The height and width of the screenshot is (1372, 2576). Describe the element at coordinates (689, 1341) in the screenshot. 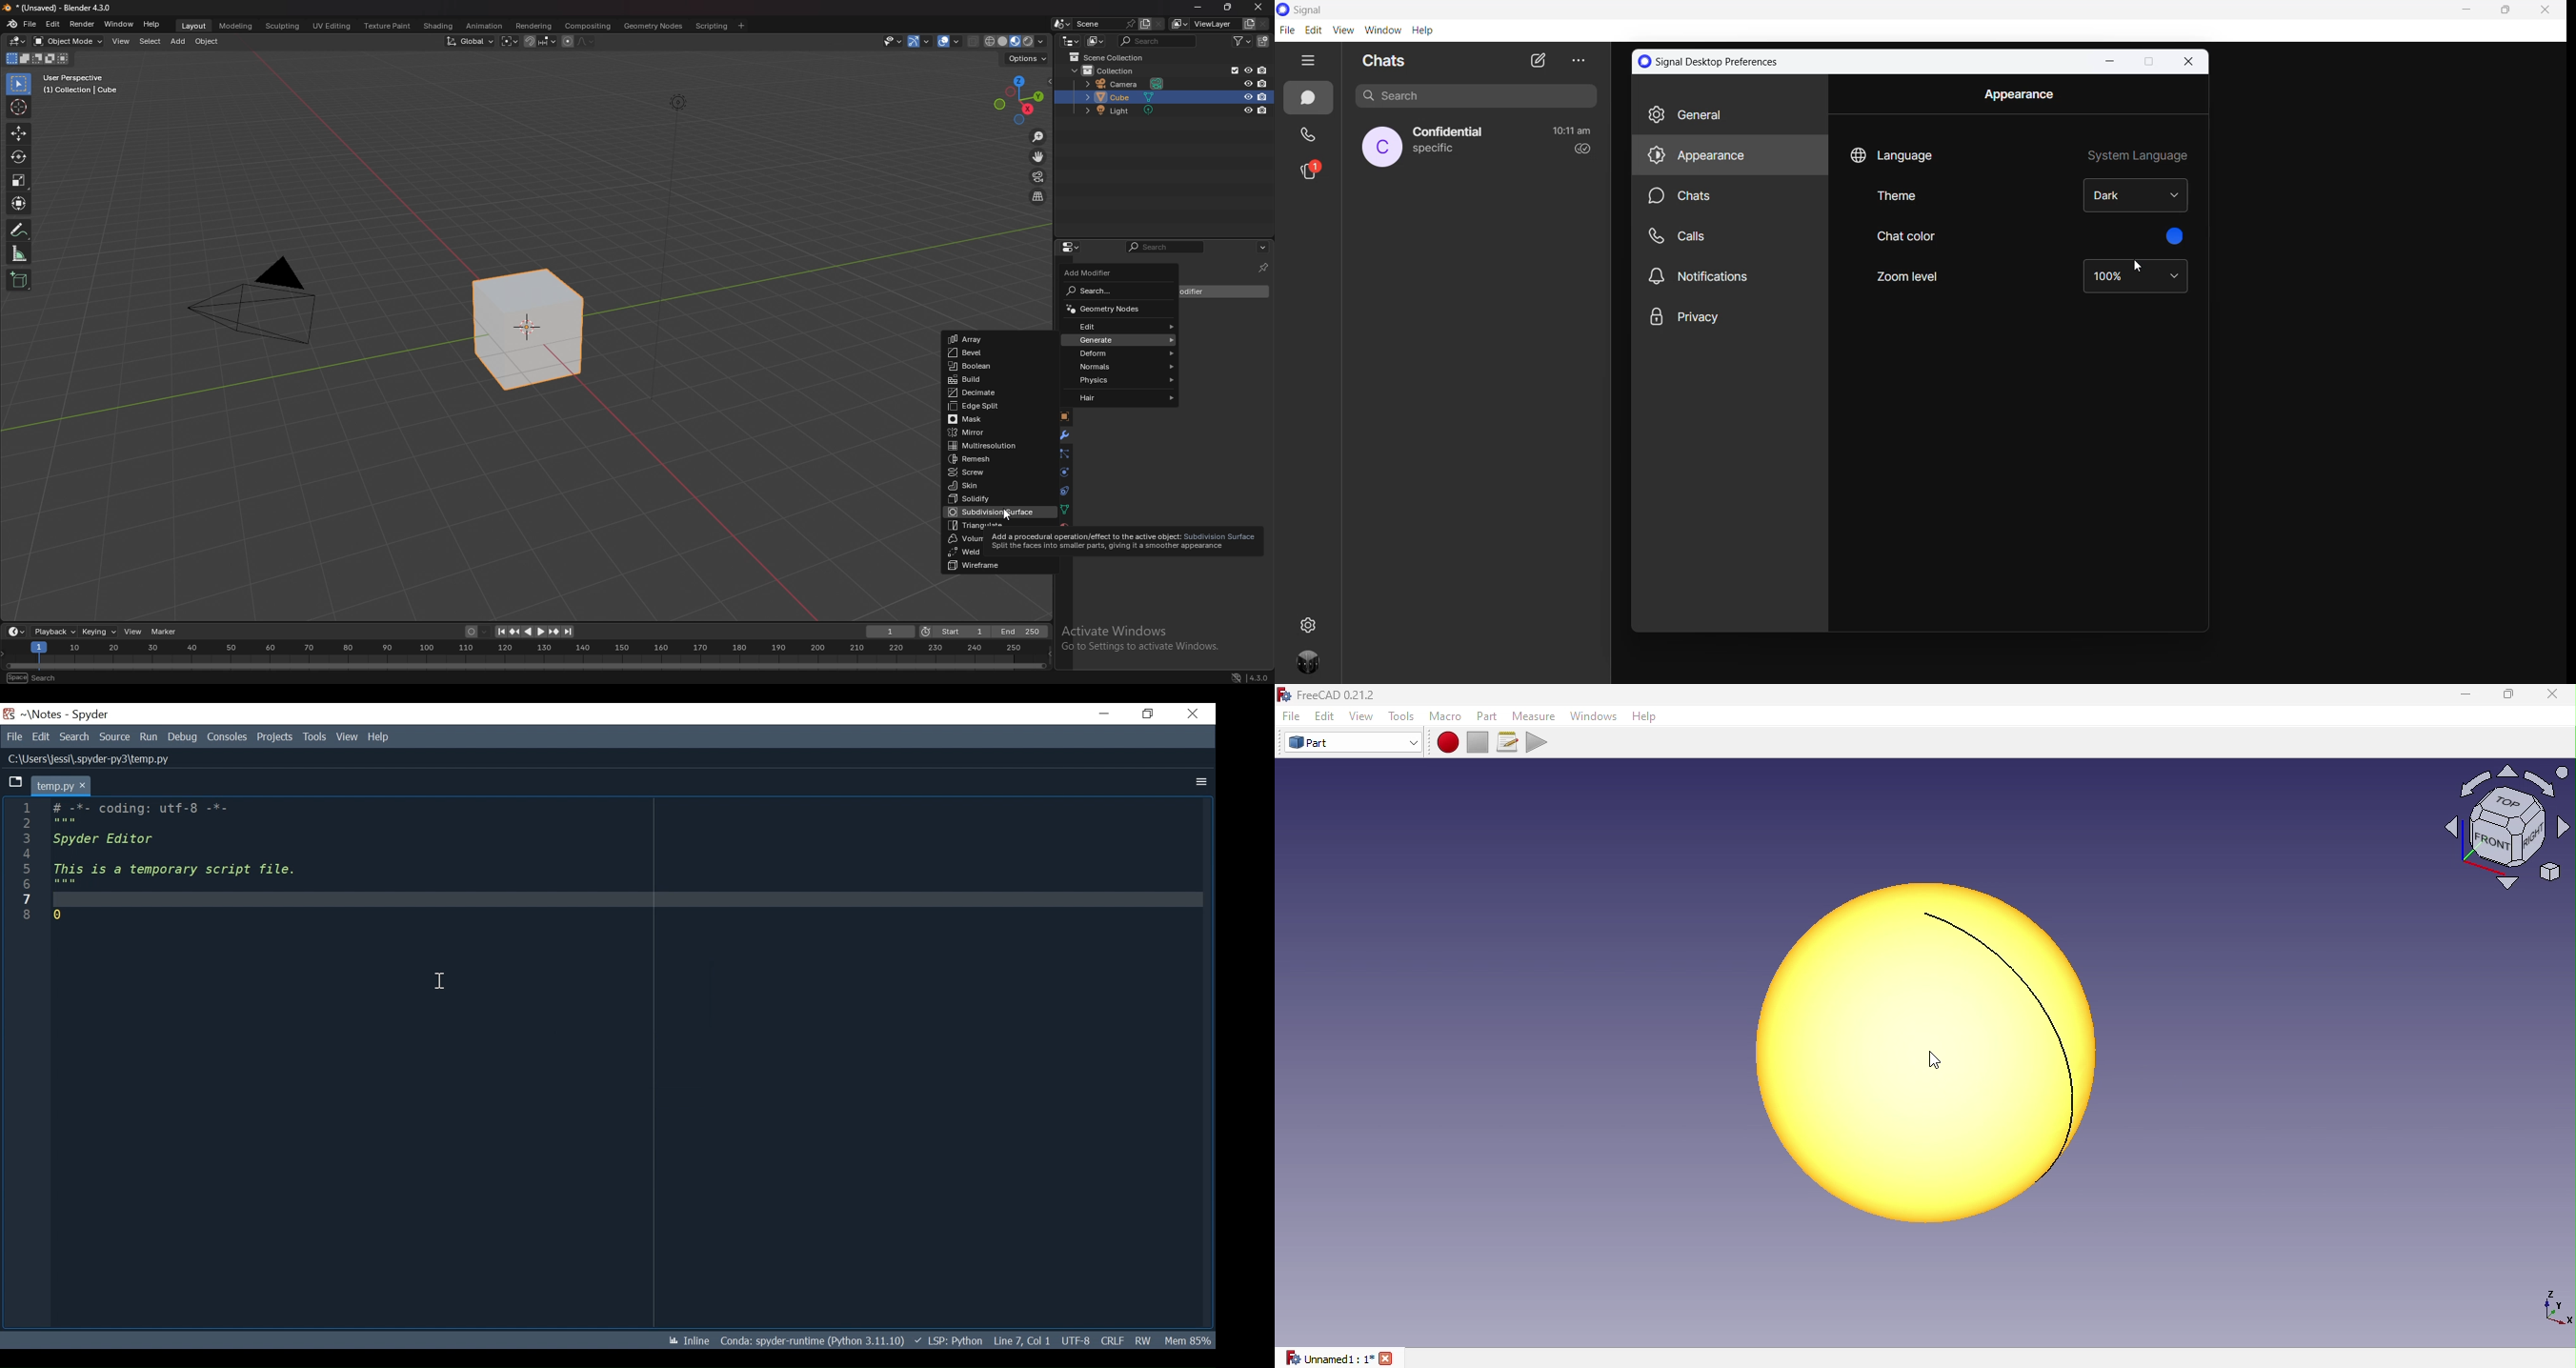

I see `Inline` at that location.